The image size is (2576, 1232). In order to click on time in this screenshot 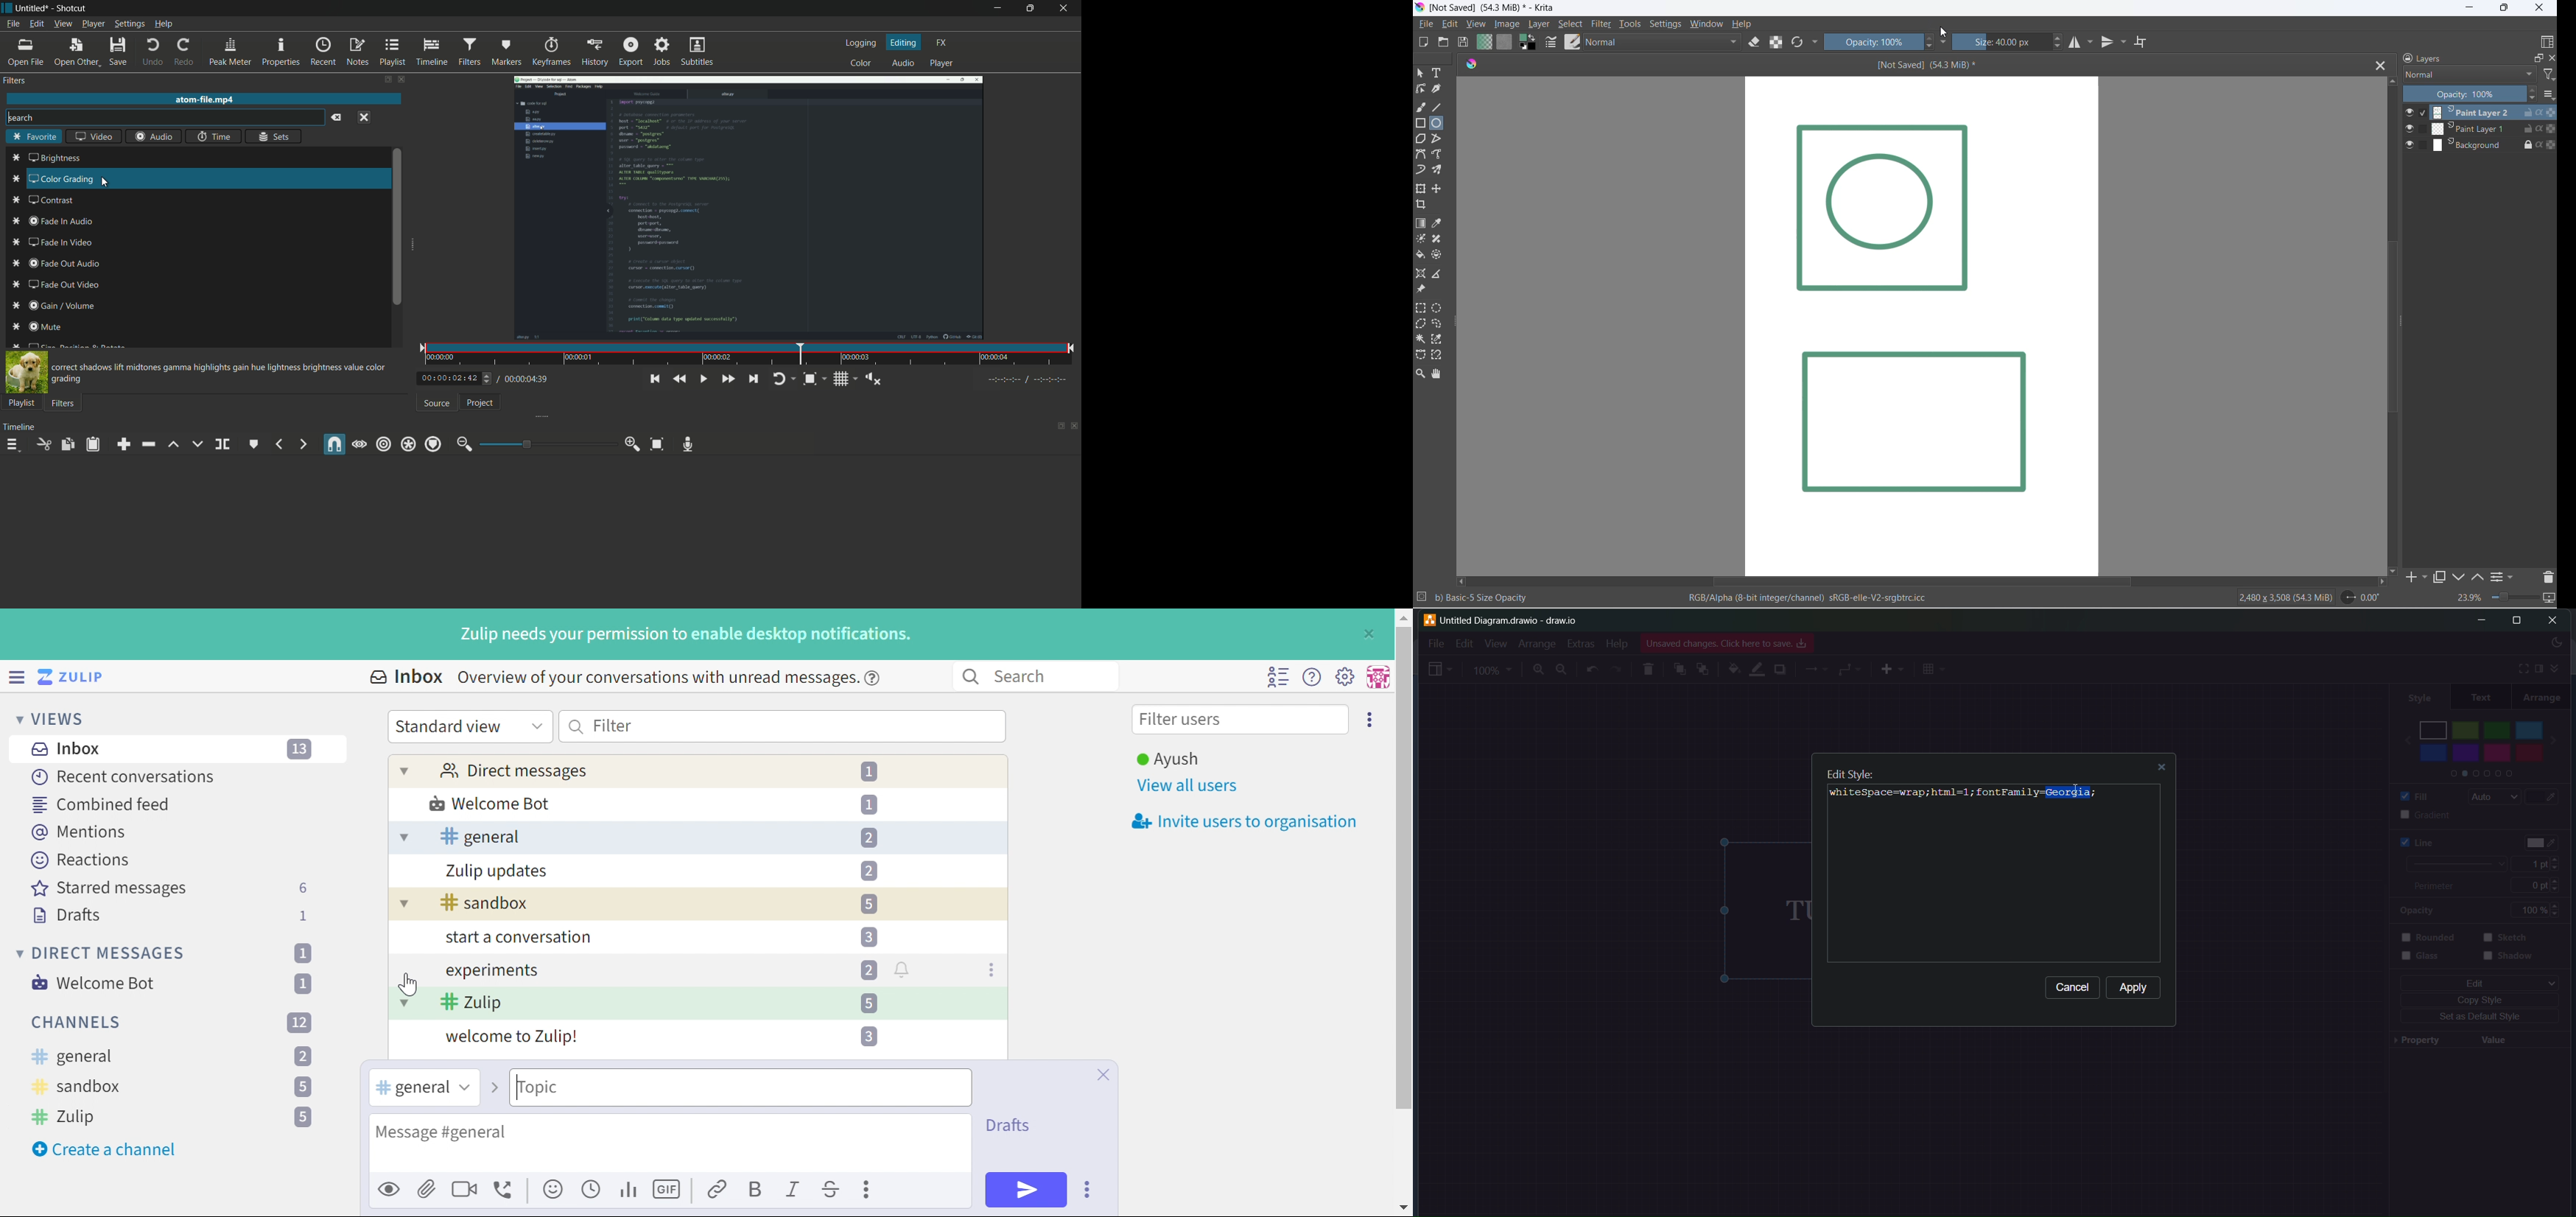, I will do `click(750, 355)`.